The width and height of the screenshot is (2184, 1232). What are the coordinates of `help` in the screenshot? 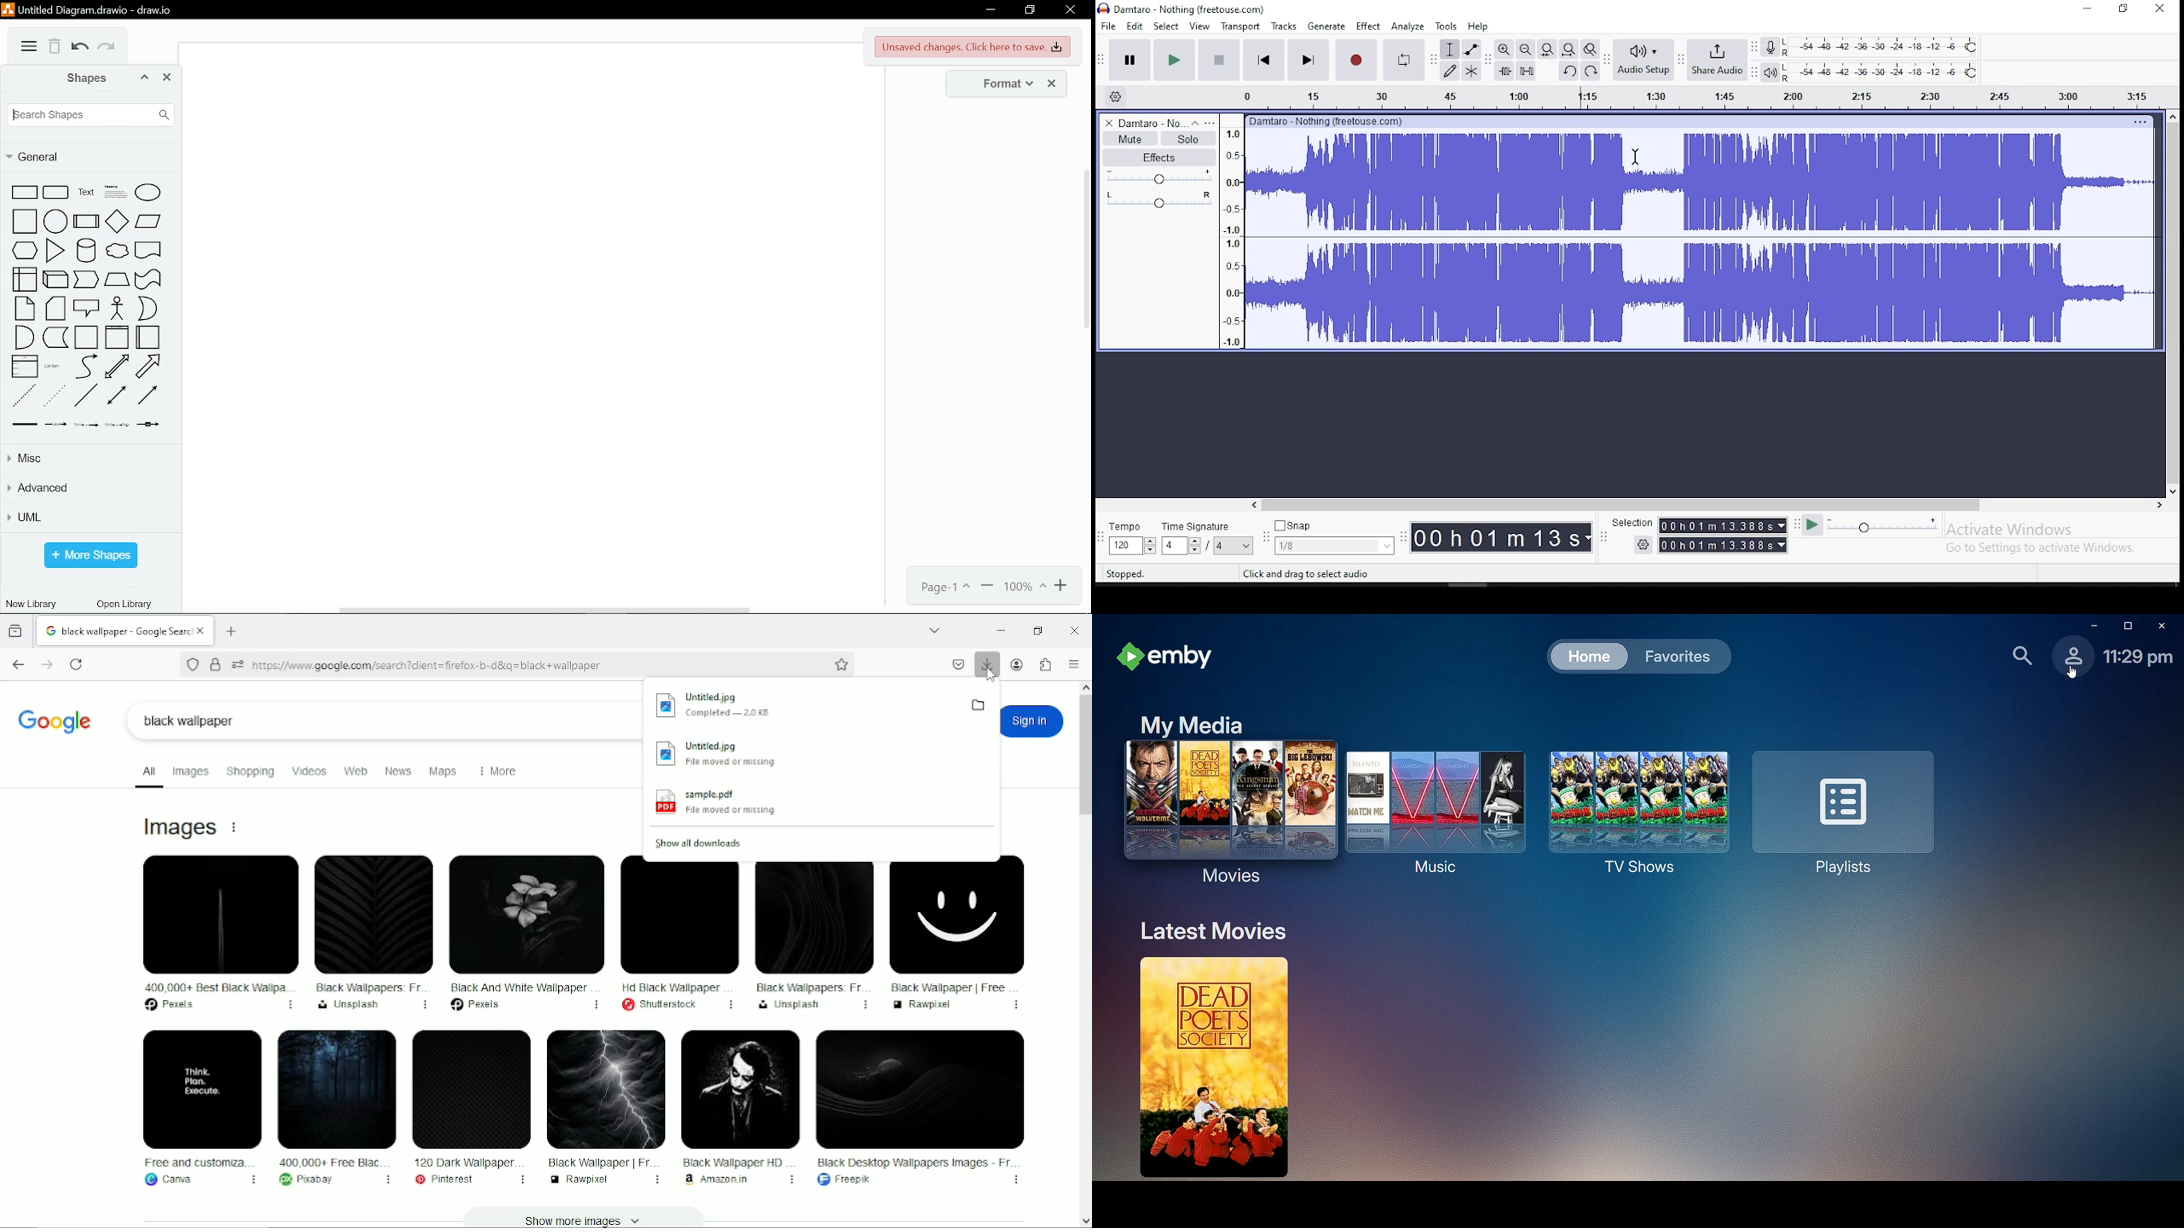 It's located at (1478, 26).